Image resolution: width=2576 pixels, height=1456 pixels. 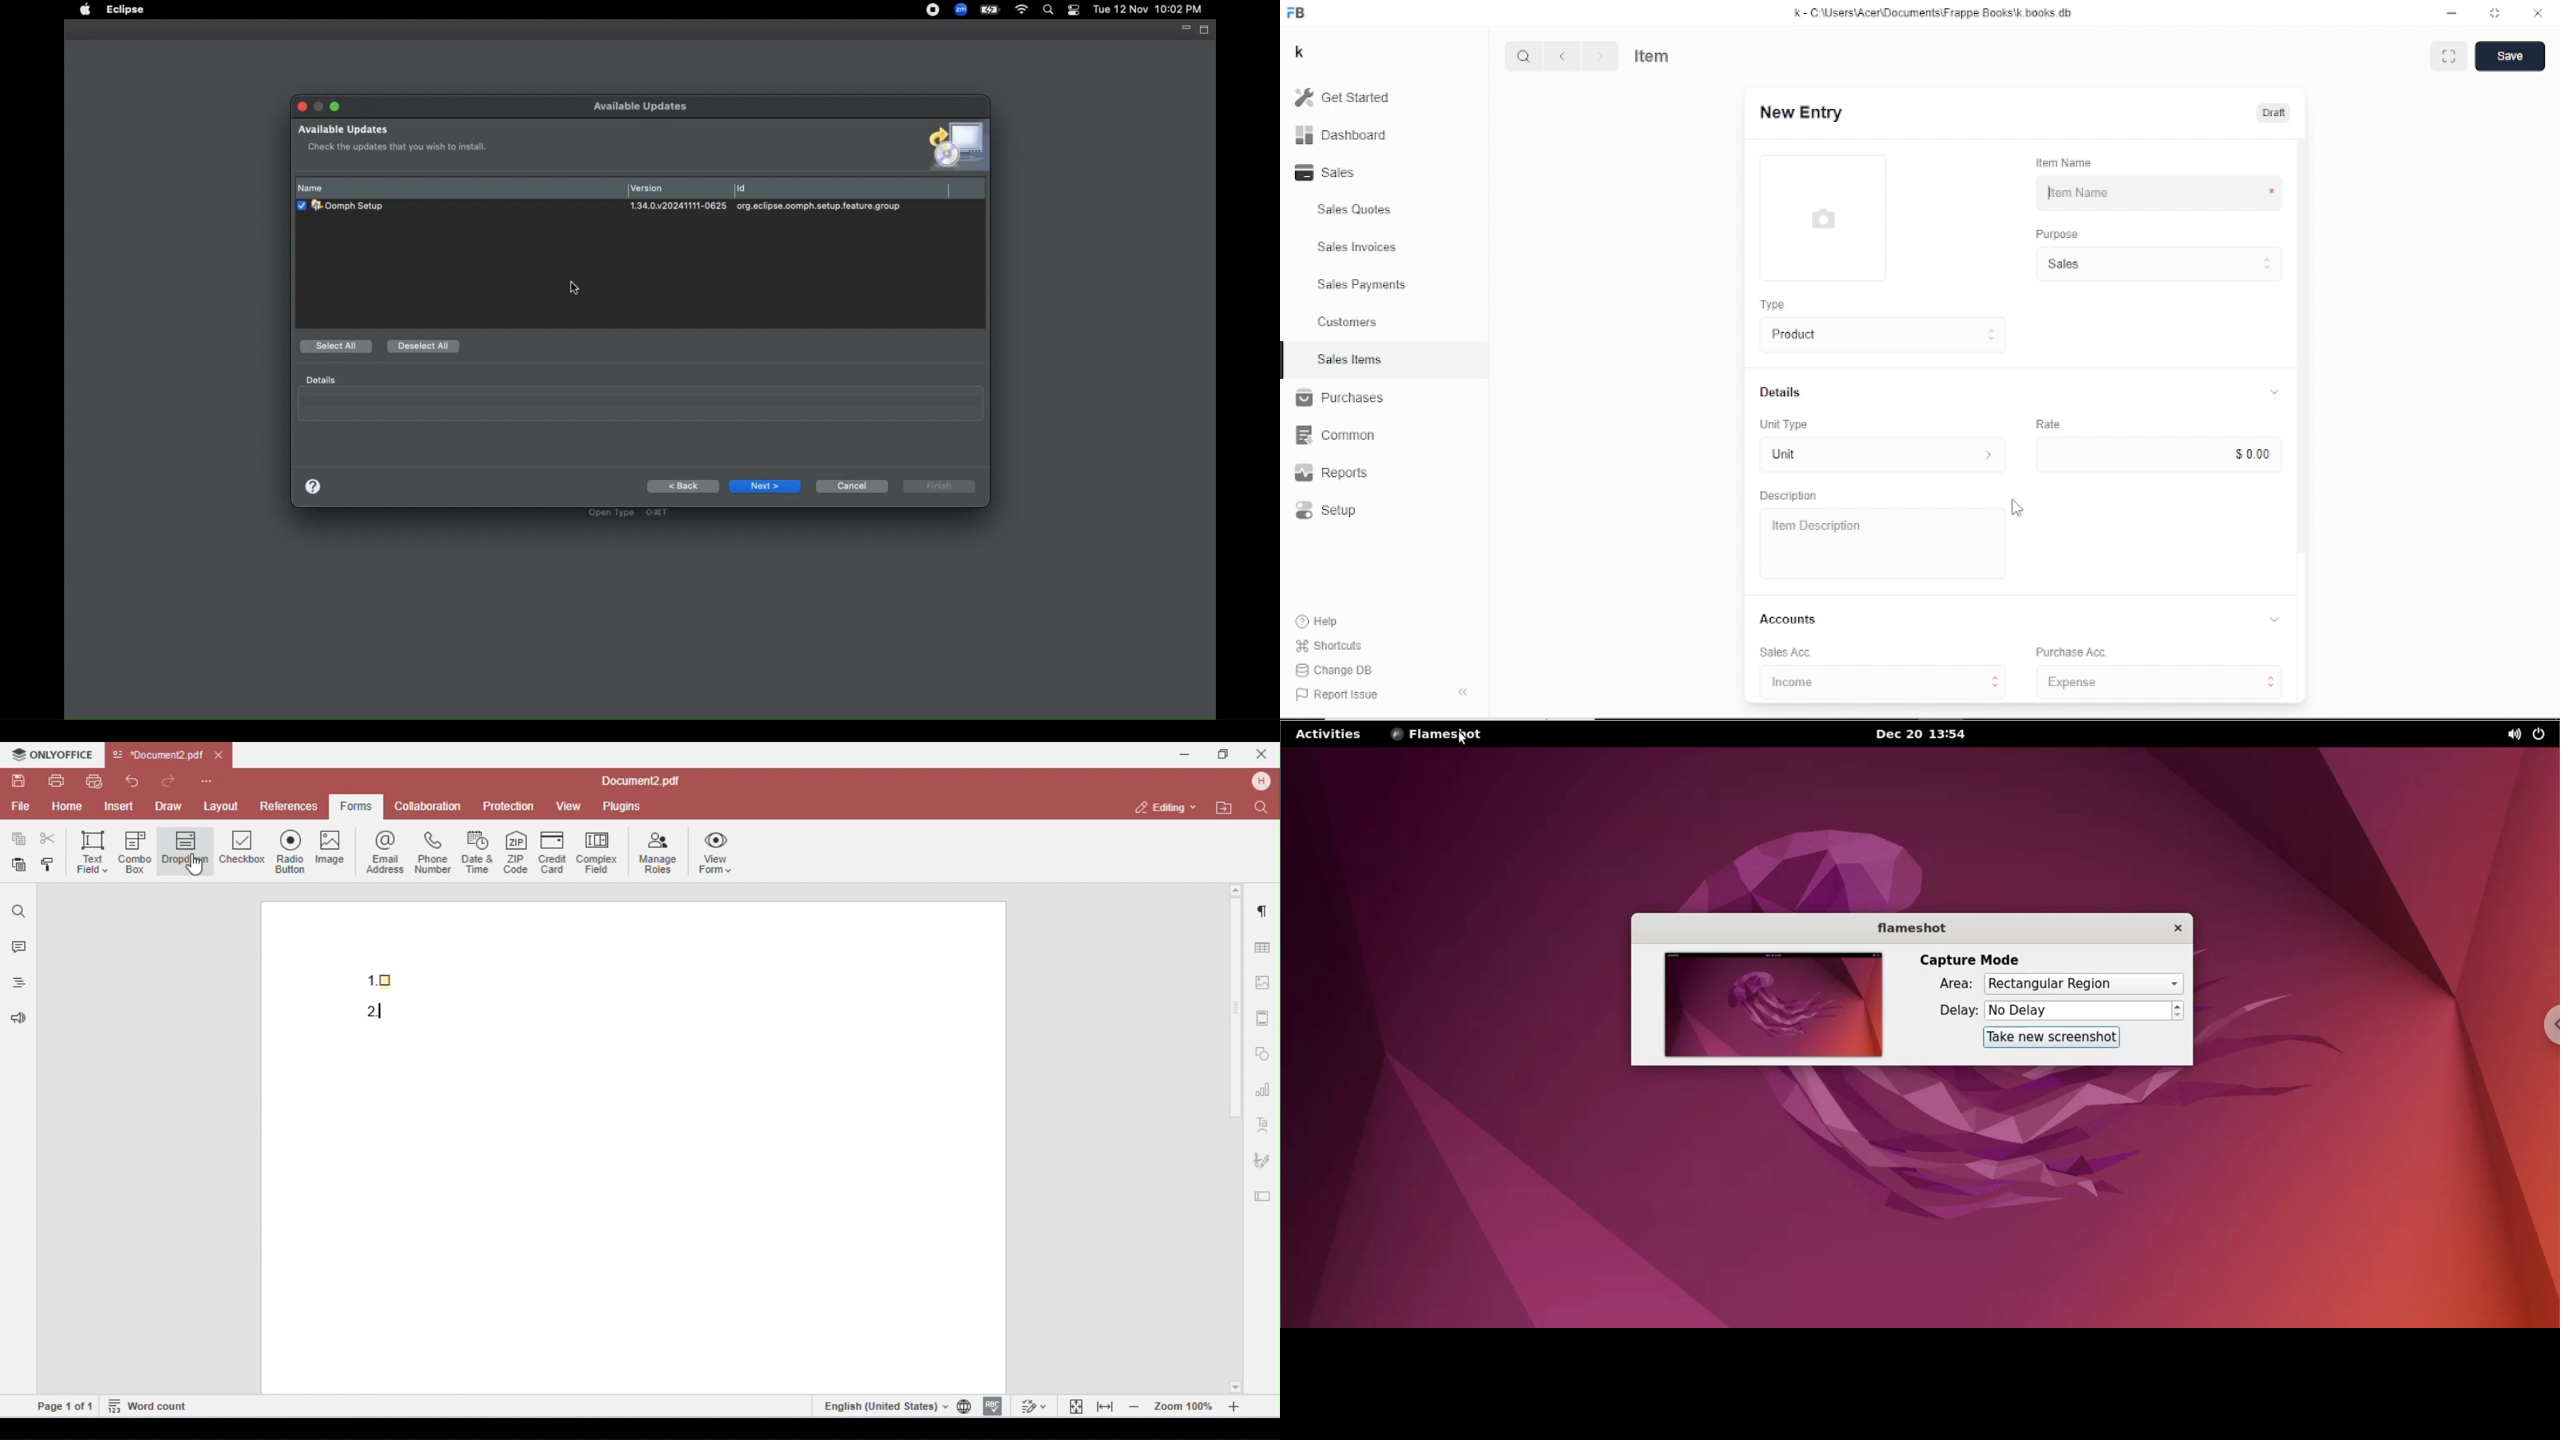 I want to click on Sales Payments, so click(x=1363, y=284).